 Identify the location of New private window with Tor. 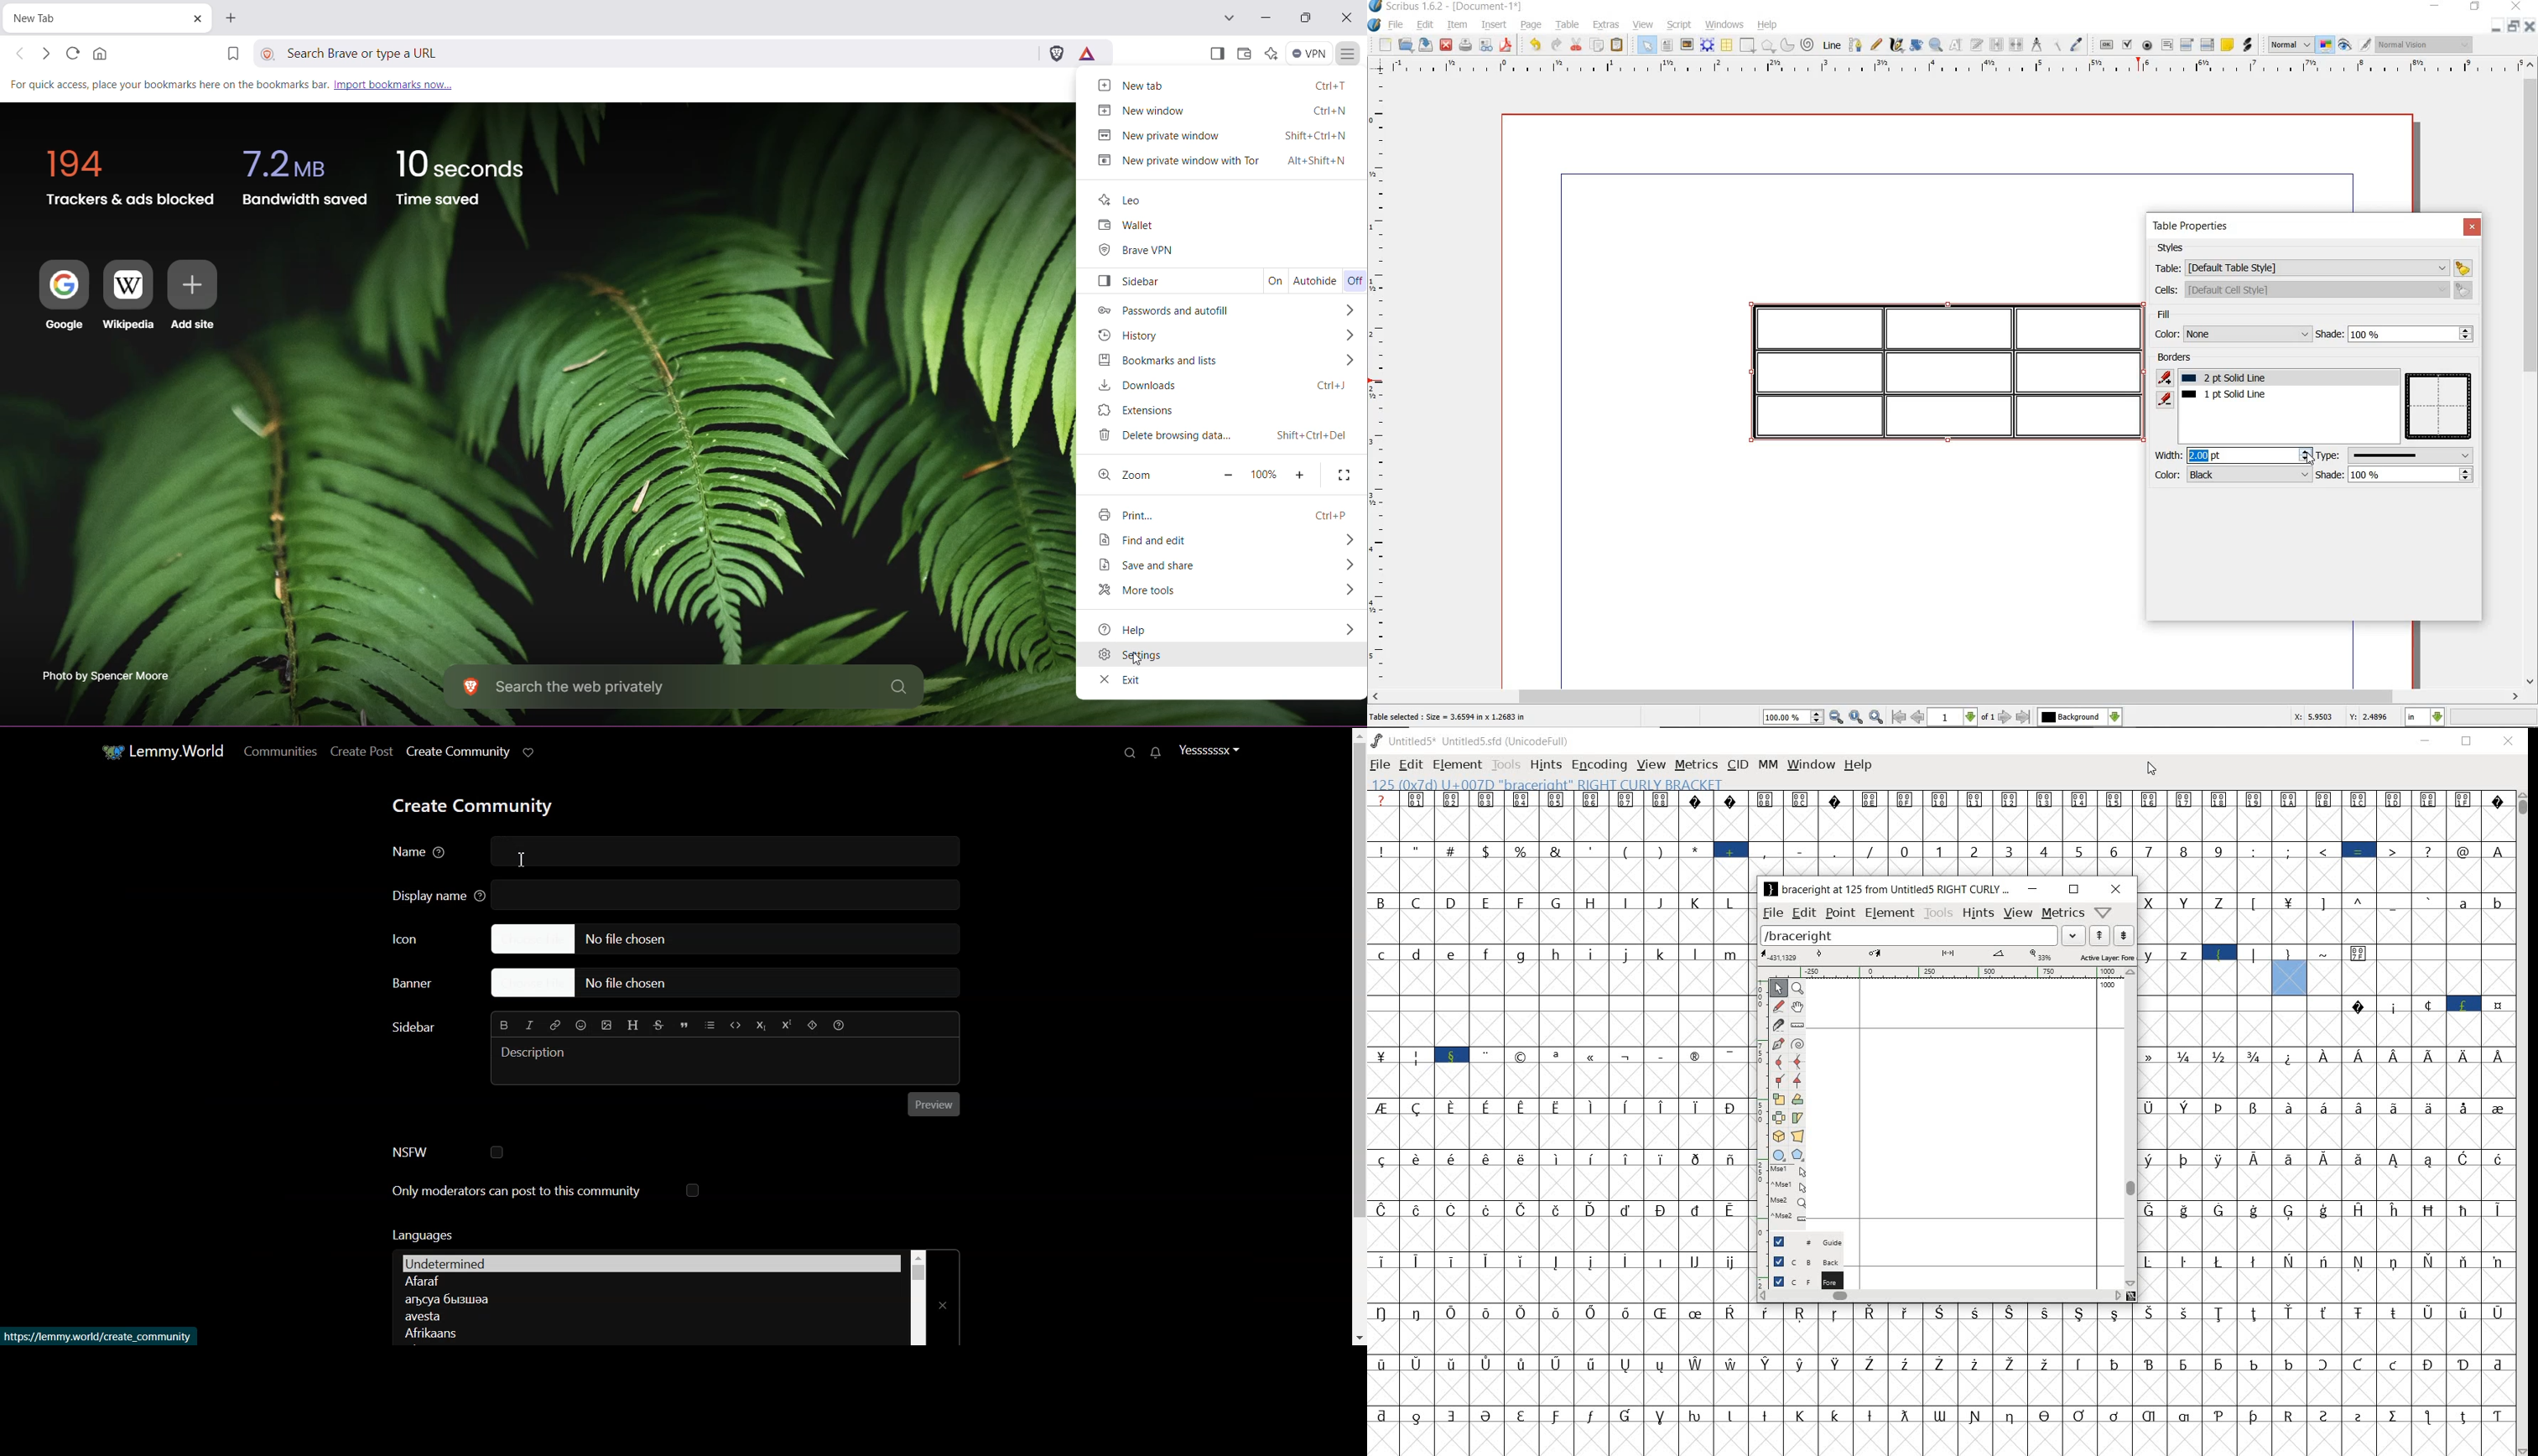
(1220, 161).